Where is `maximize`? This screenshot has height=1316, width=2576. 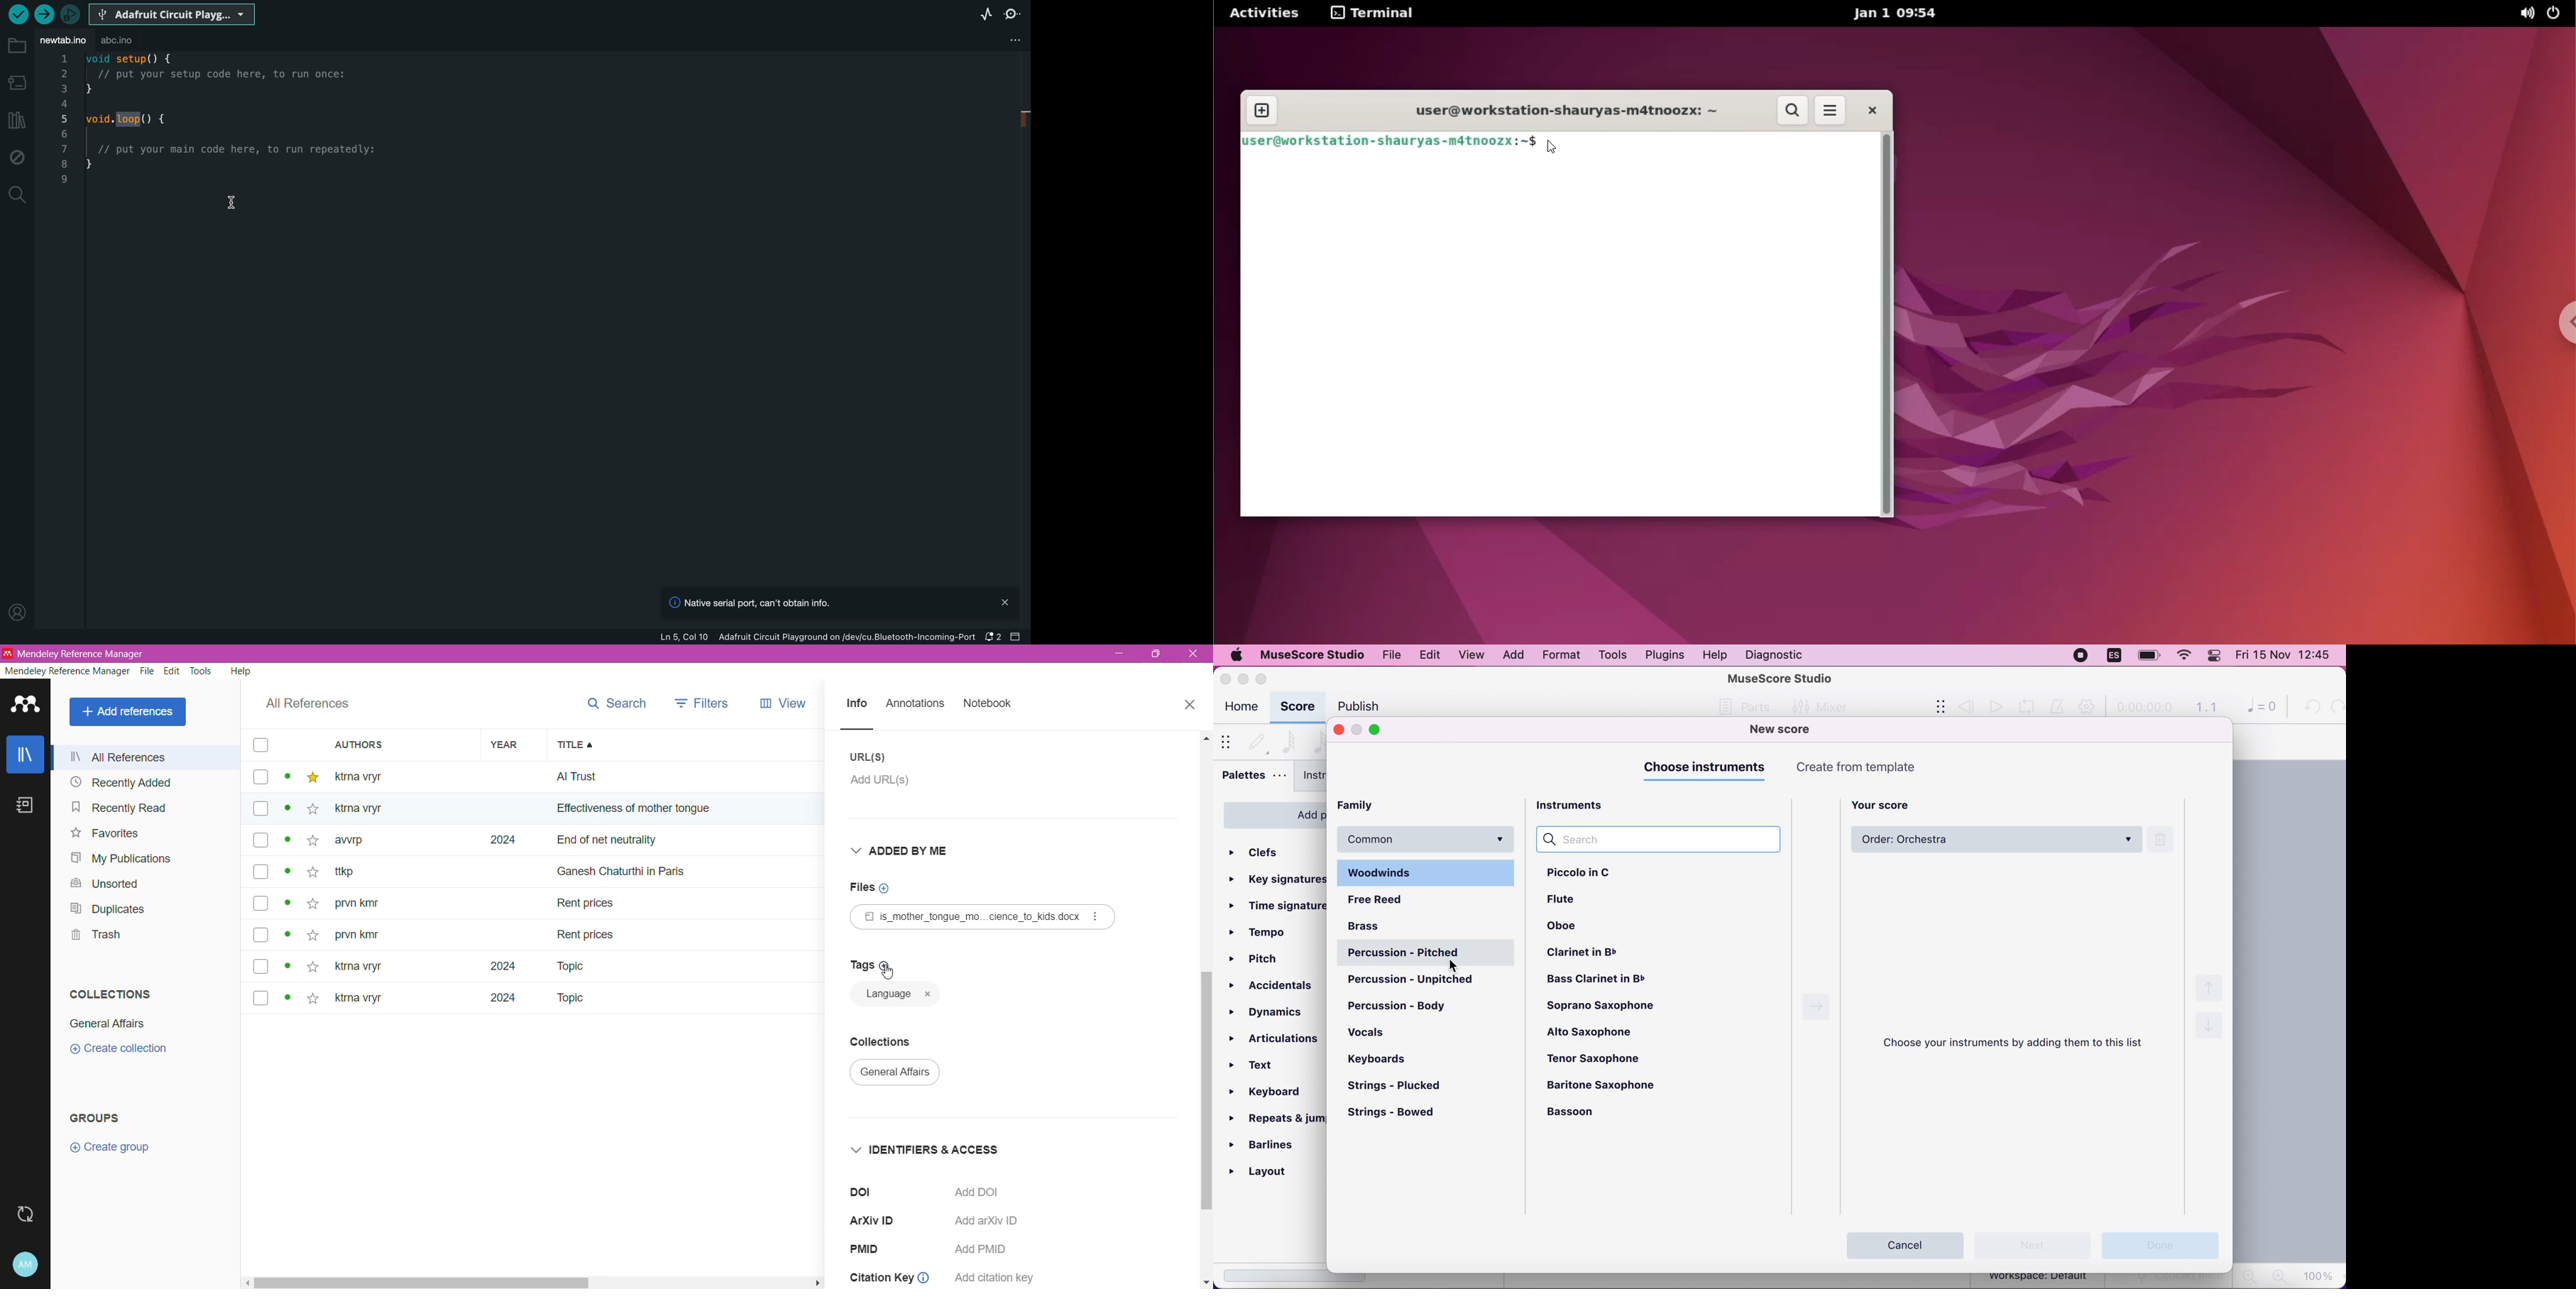
maximize is located at coordinates (1381, 730).